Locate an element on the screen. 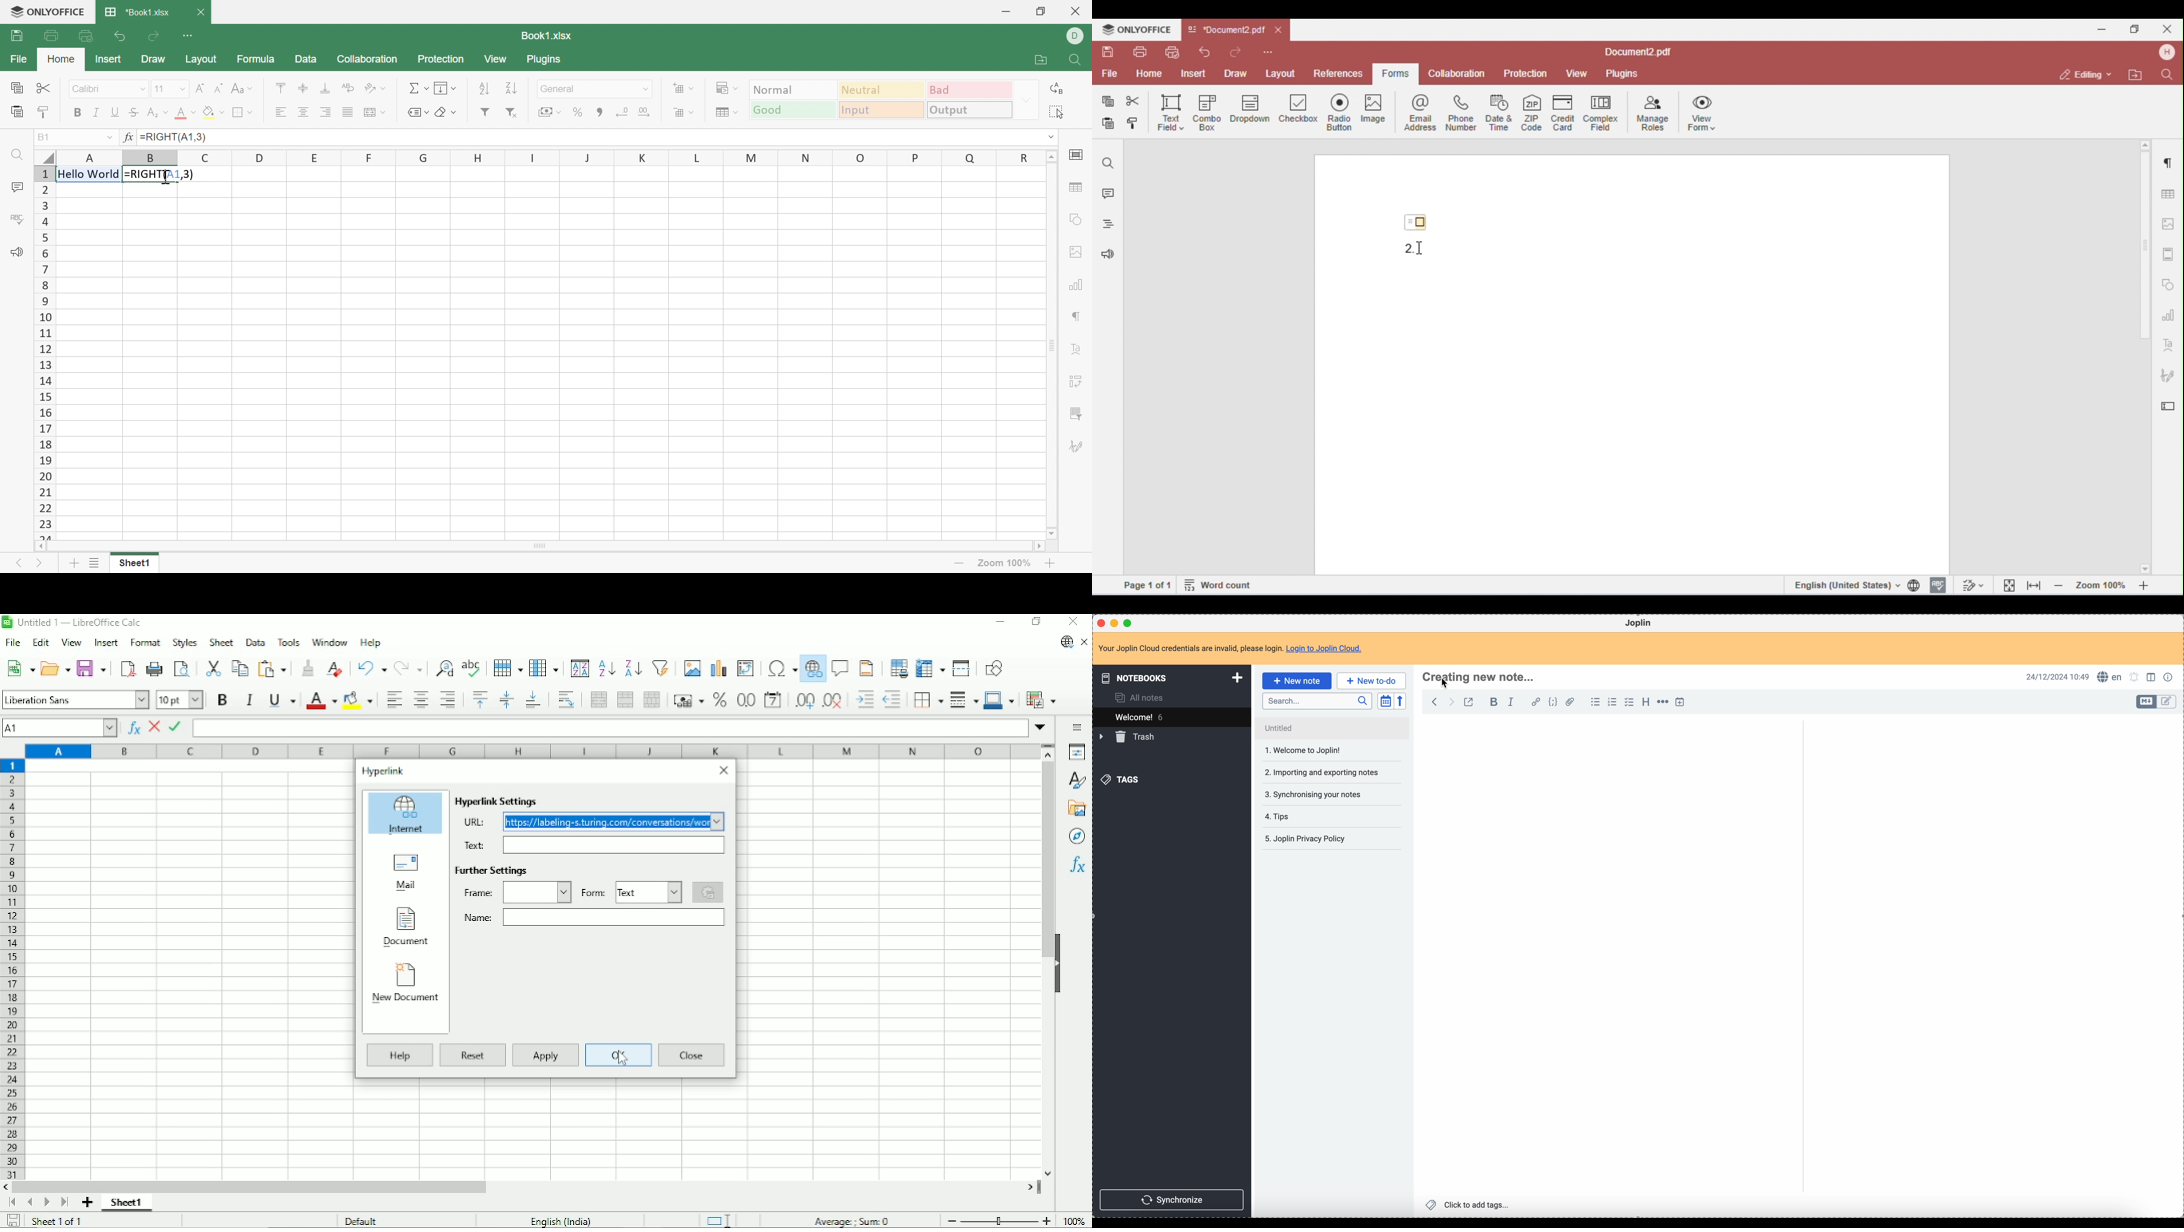 The height and width of the screenshot is (1232, 2184). Conditional is located at coordinates (1041, 700).